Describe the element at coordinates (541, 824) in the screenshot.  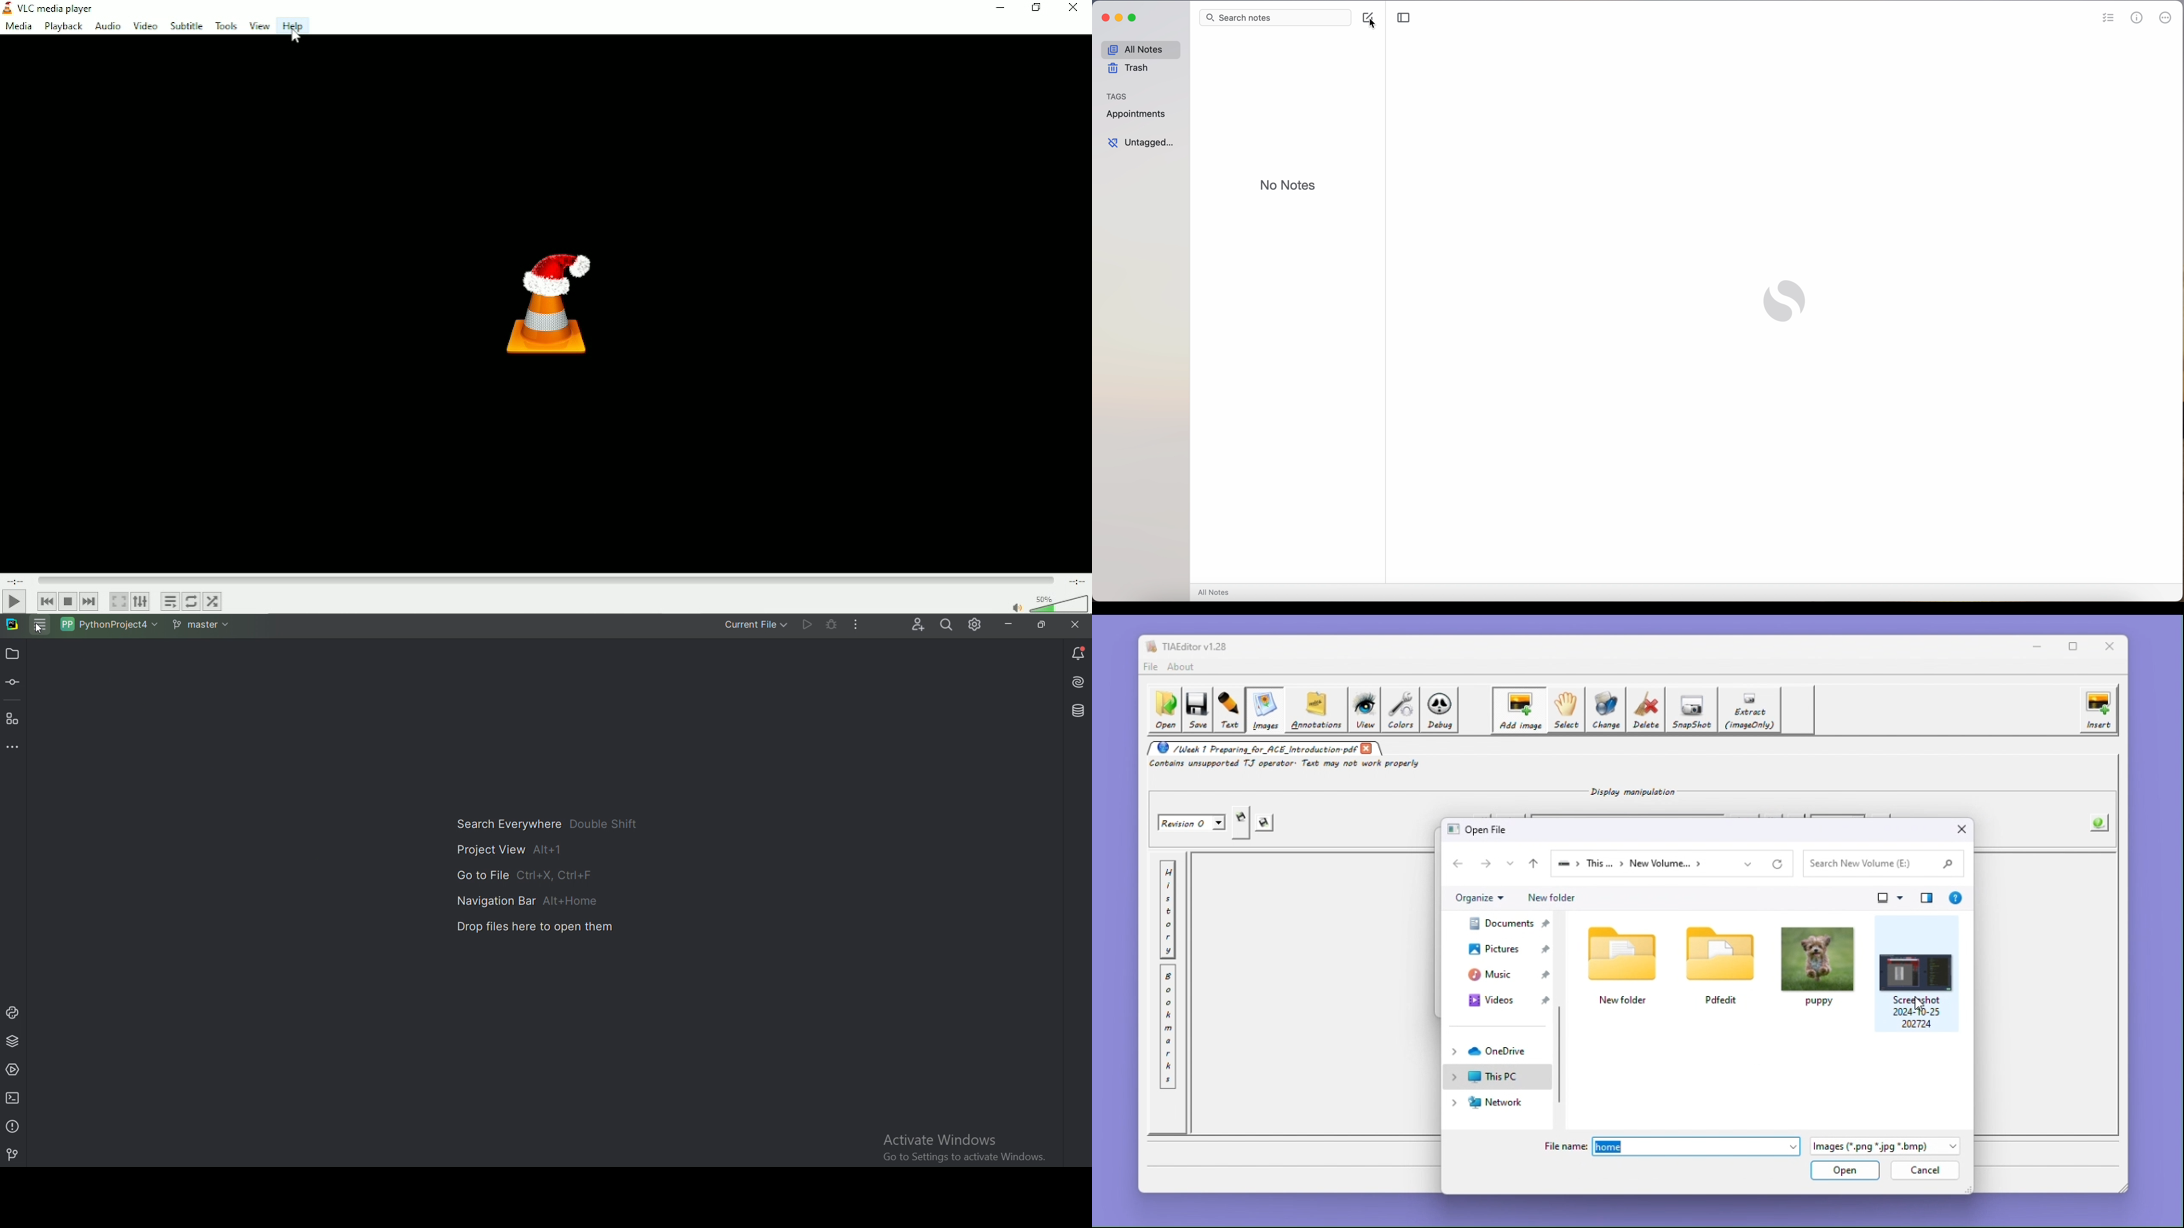
I see `Search Everywhere` at that location.